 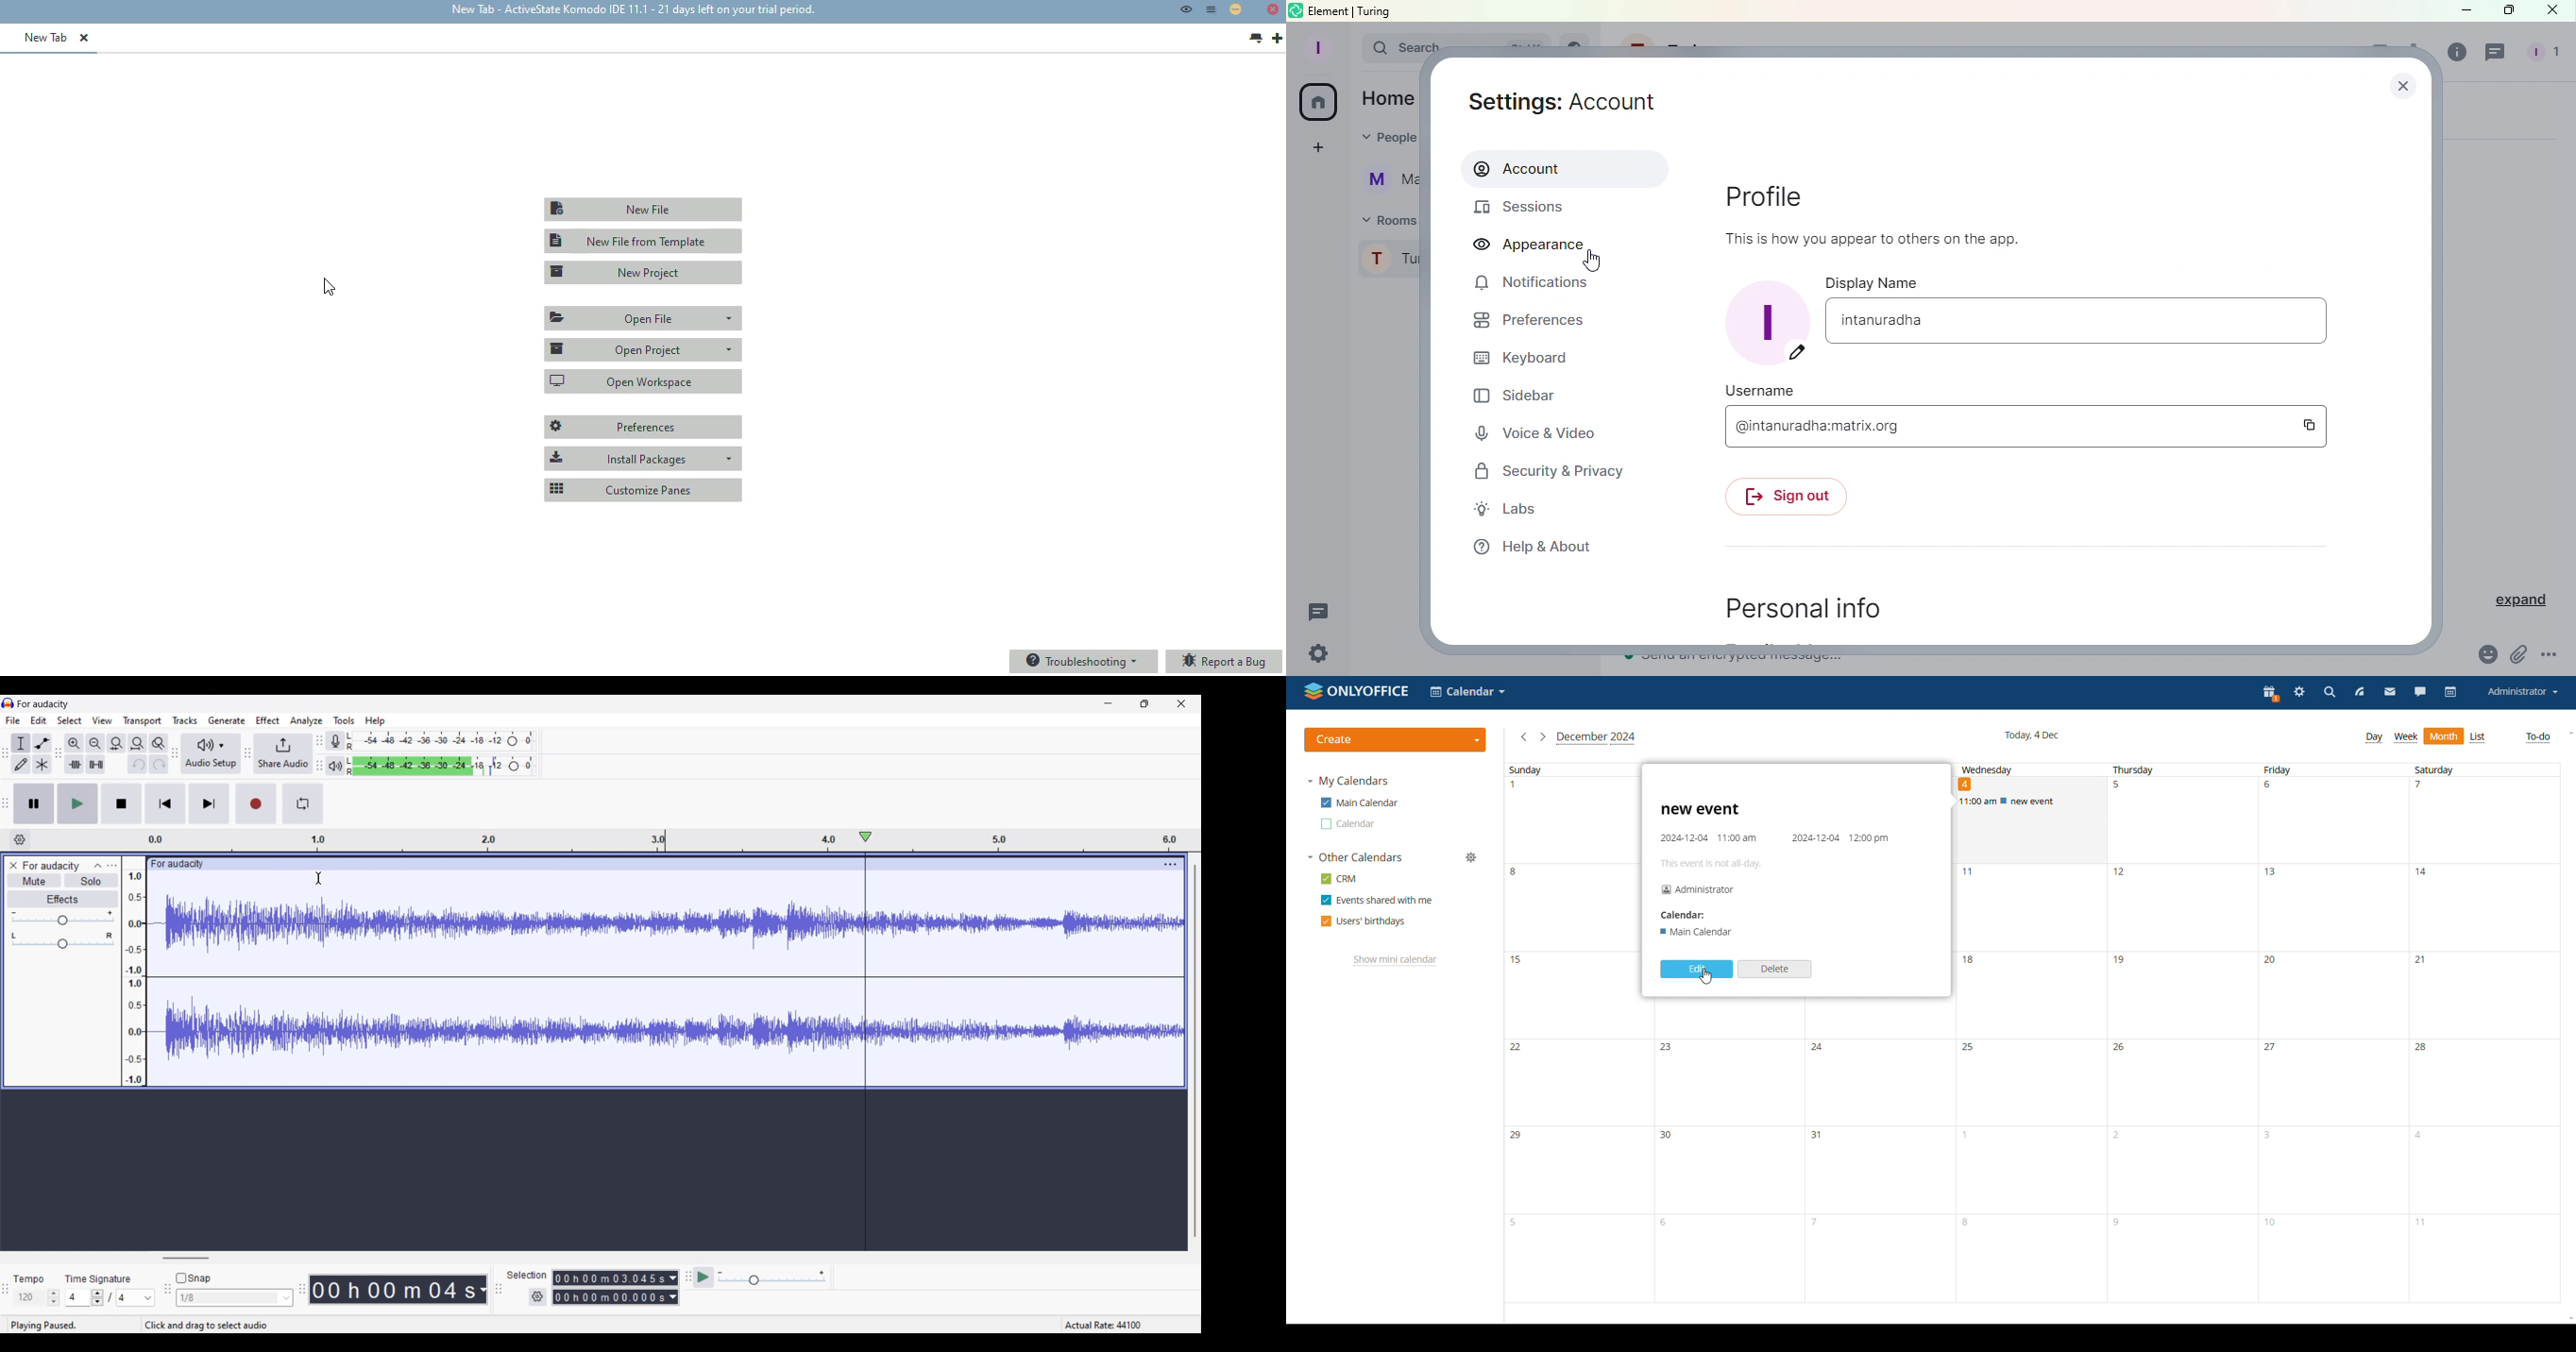 What do you see at coordinates (1393, 220) in the screenshot?
I see `Rooms` at bounding box center [1393, 220].